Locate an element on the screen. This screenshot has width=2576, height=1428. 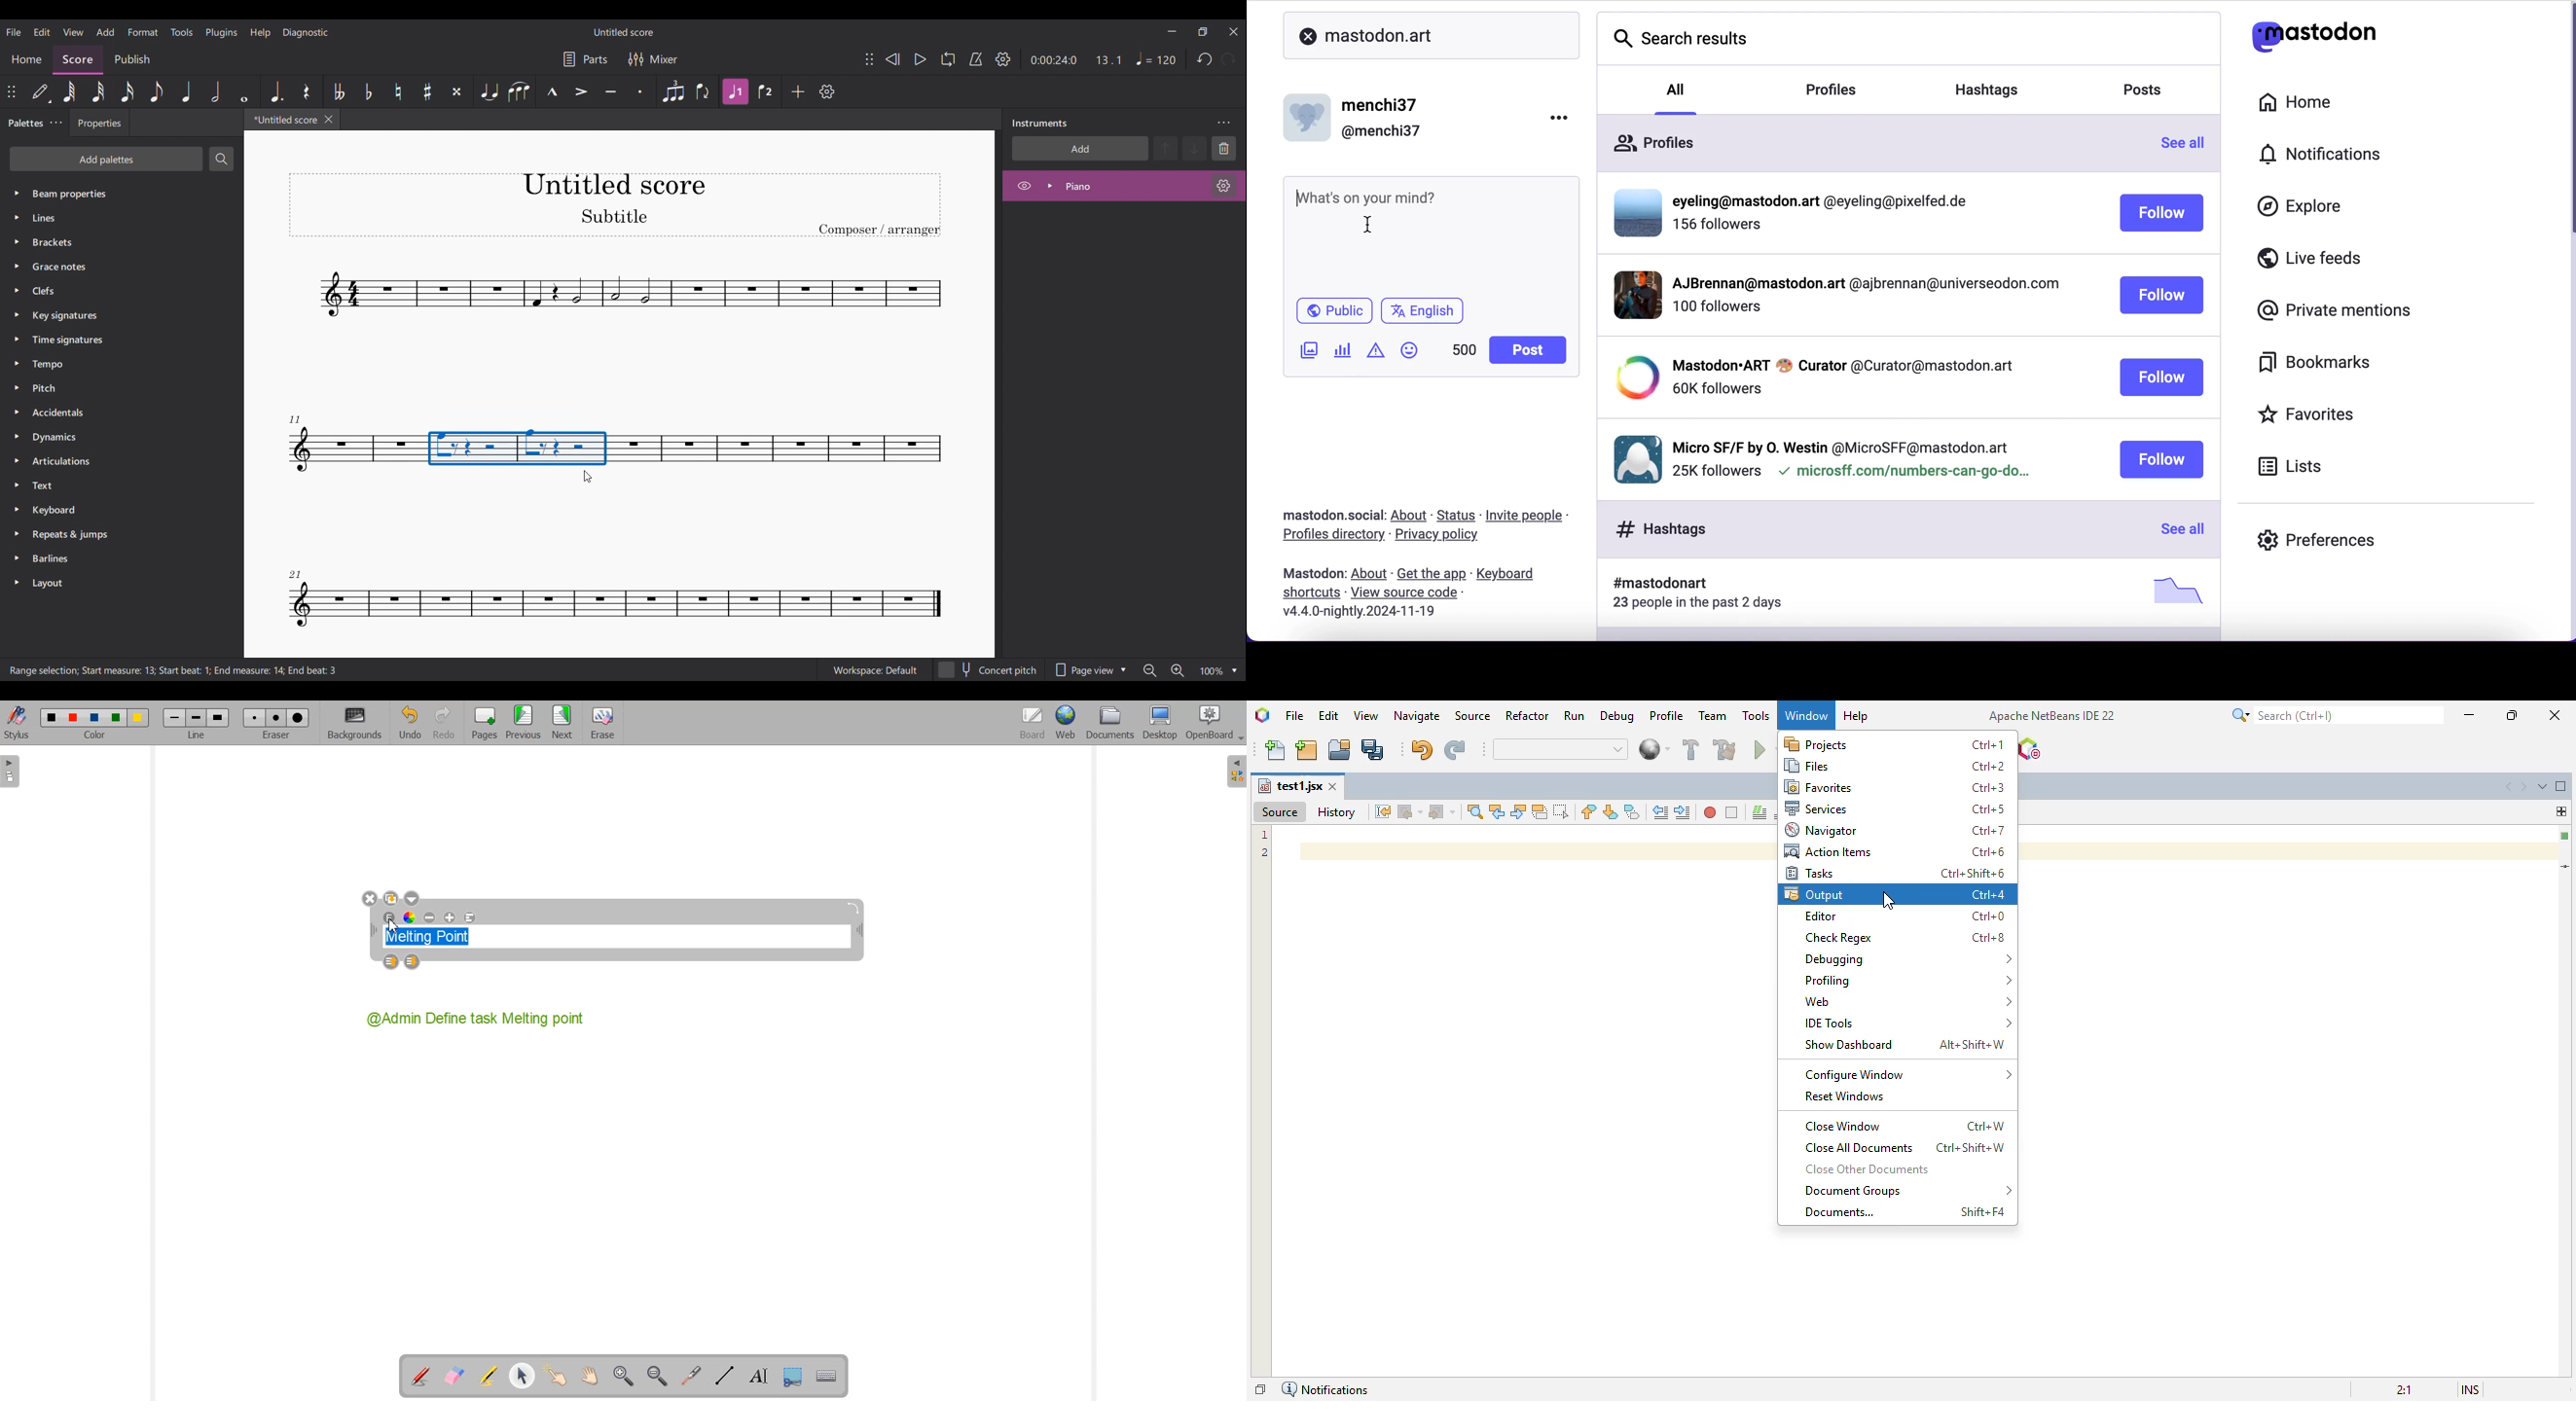
shift line left is located at coordinates (1661, 811).